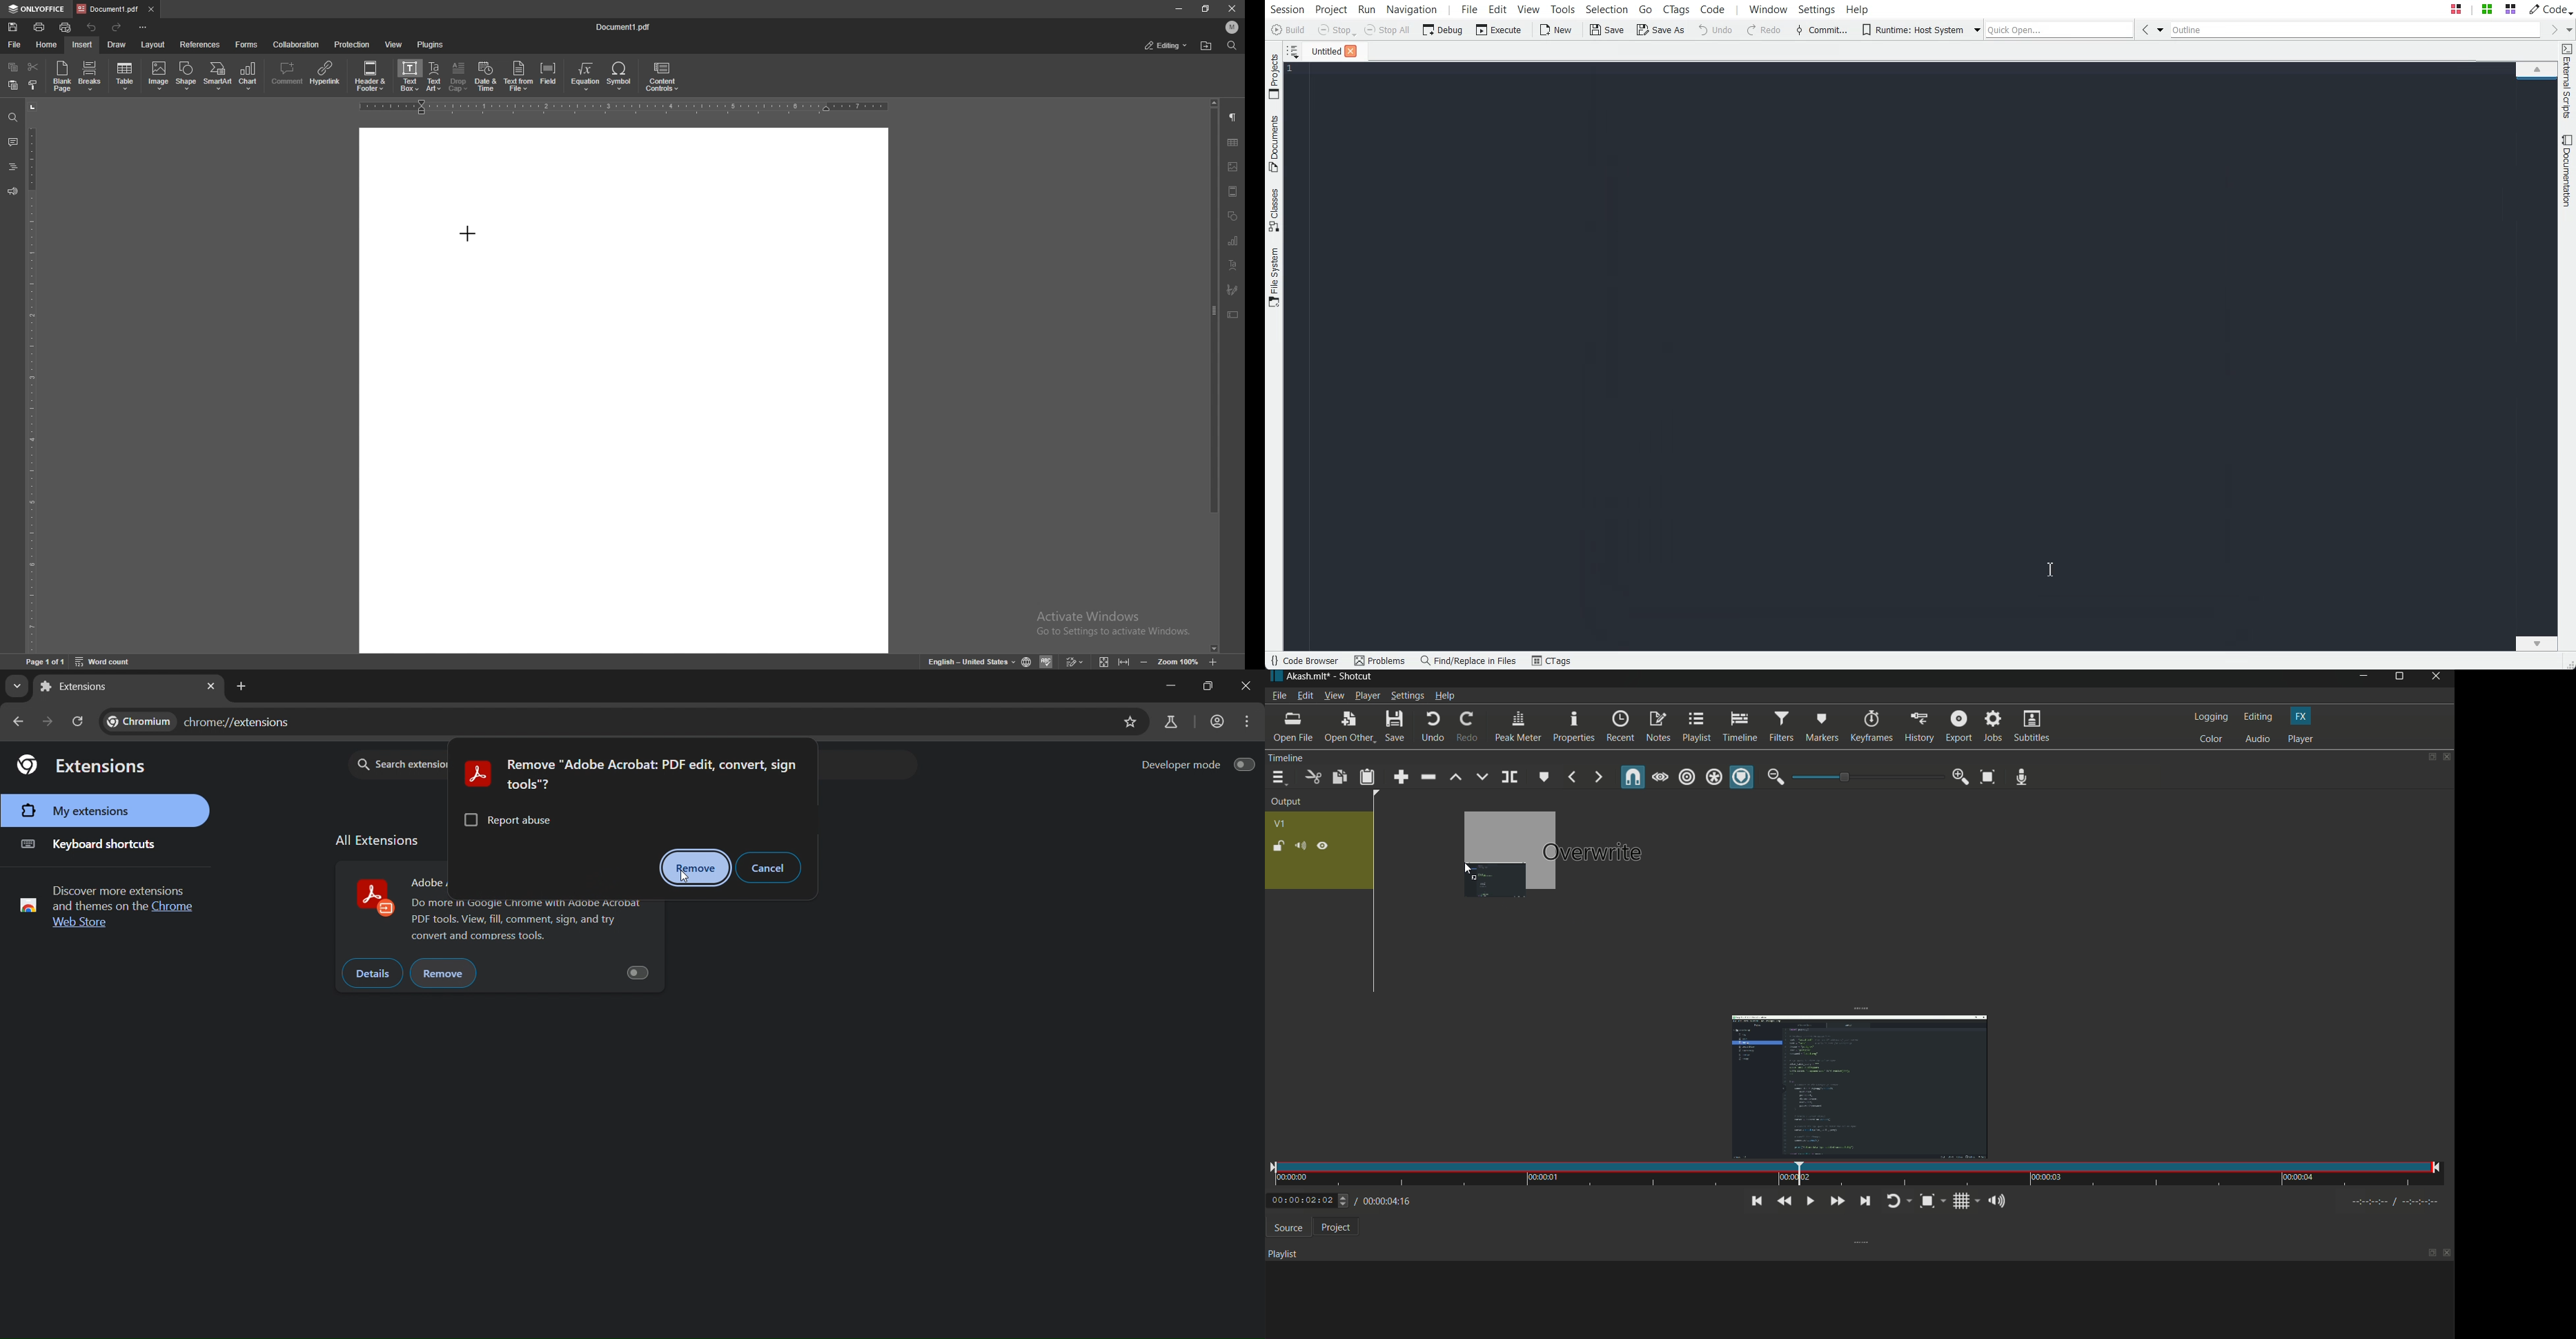  I want to click on comment, so click(12, 141).